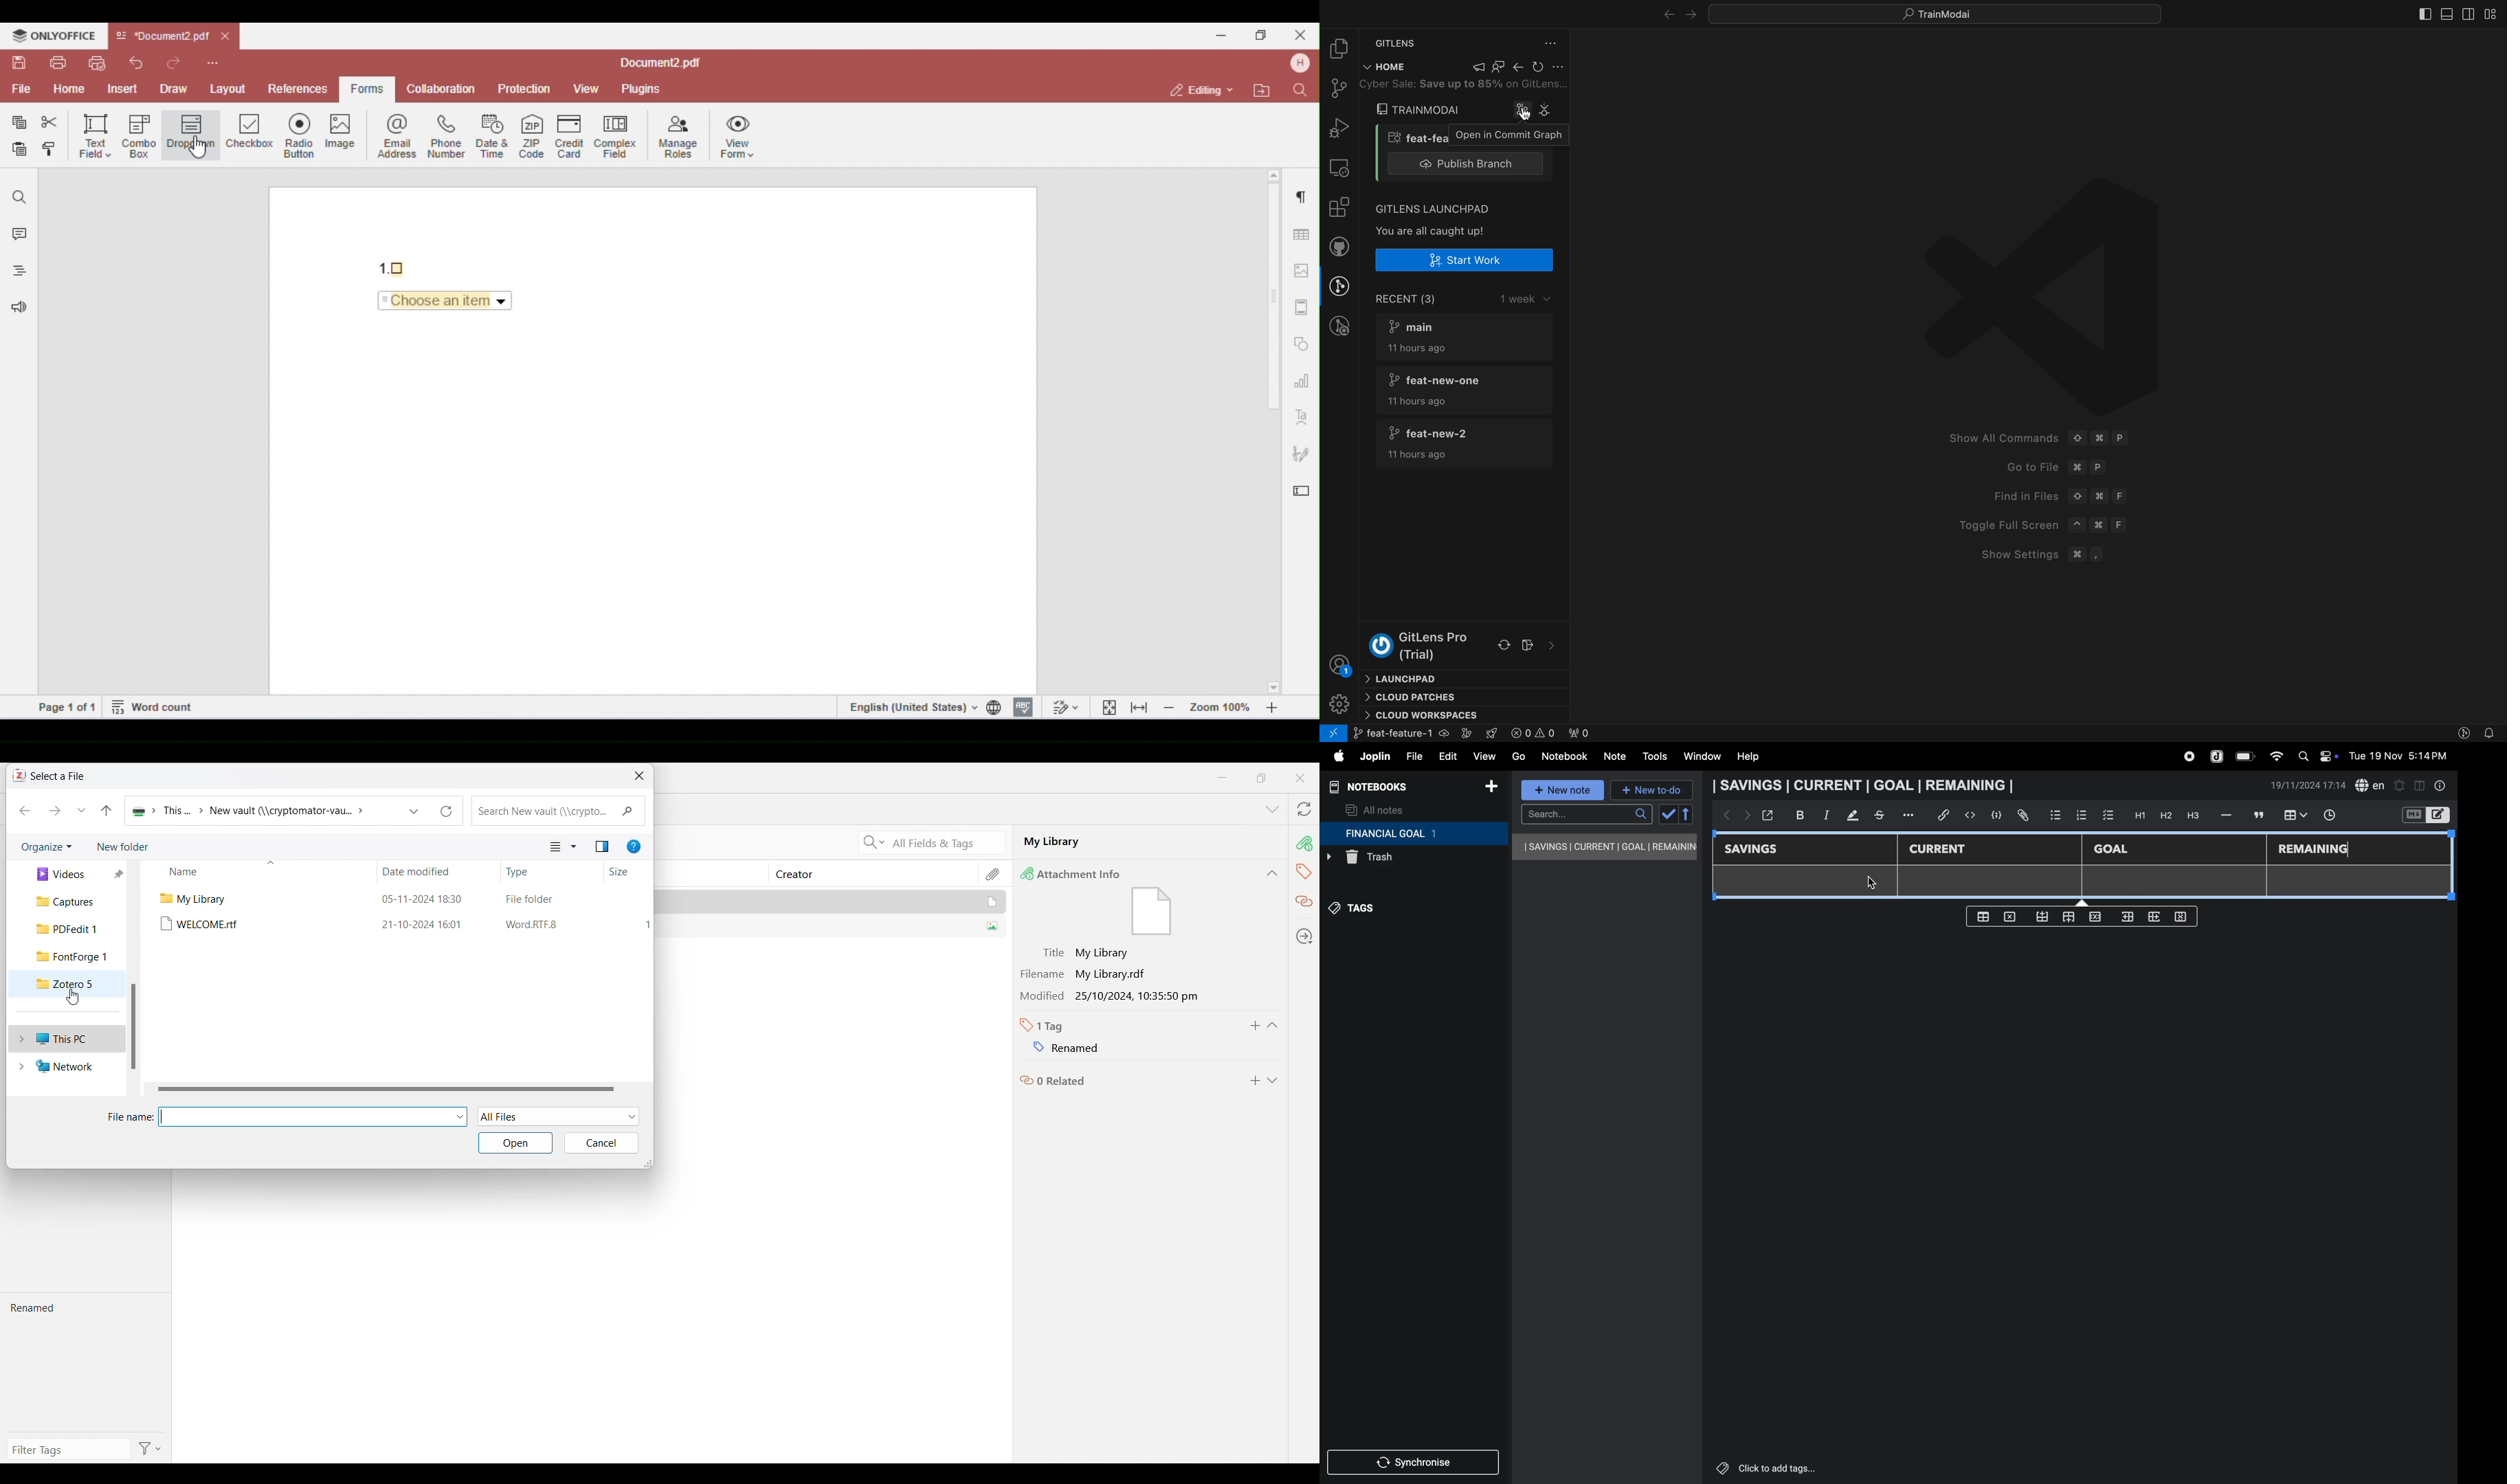  What do you see at coordinates (2188, 756) in the screenshot?
I see `record` at bounding box center [2188, 756].